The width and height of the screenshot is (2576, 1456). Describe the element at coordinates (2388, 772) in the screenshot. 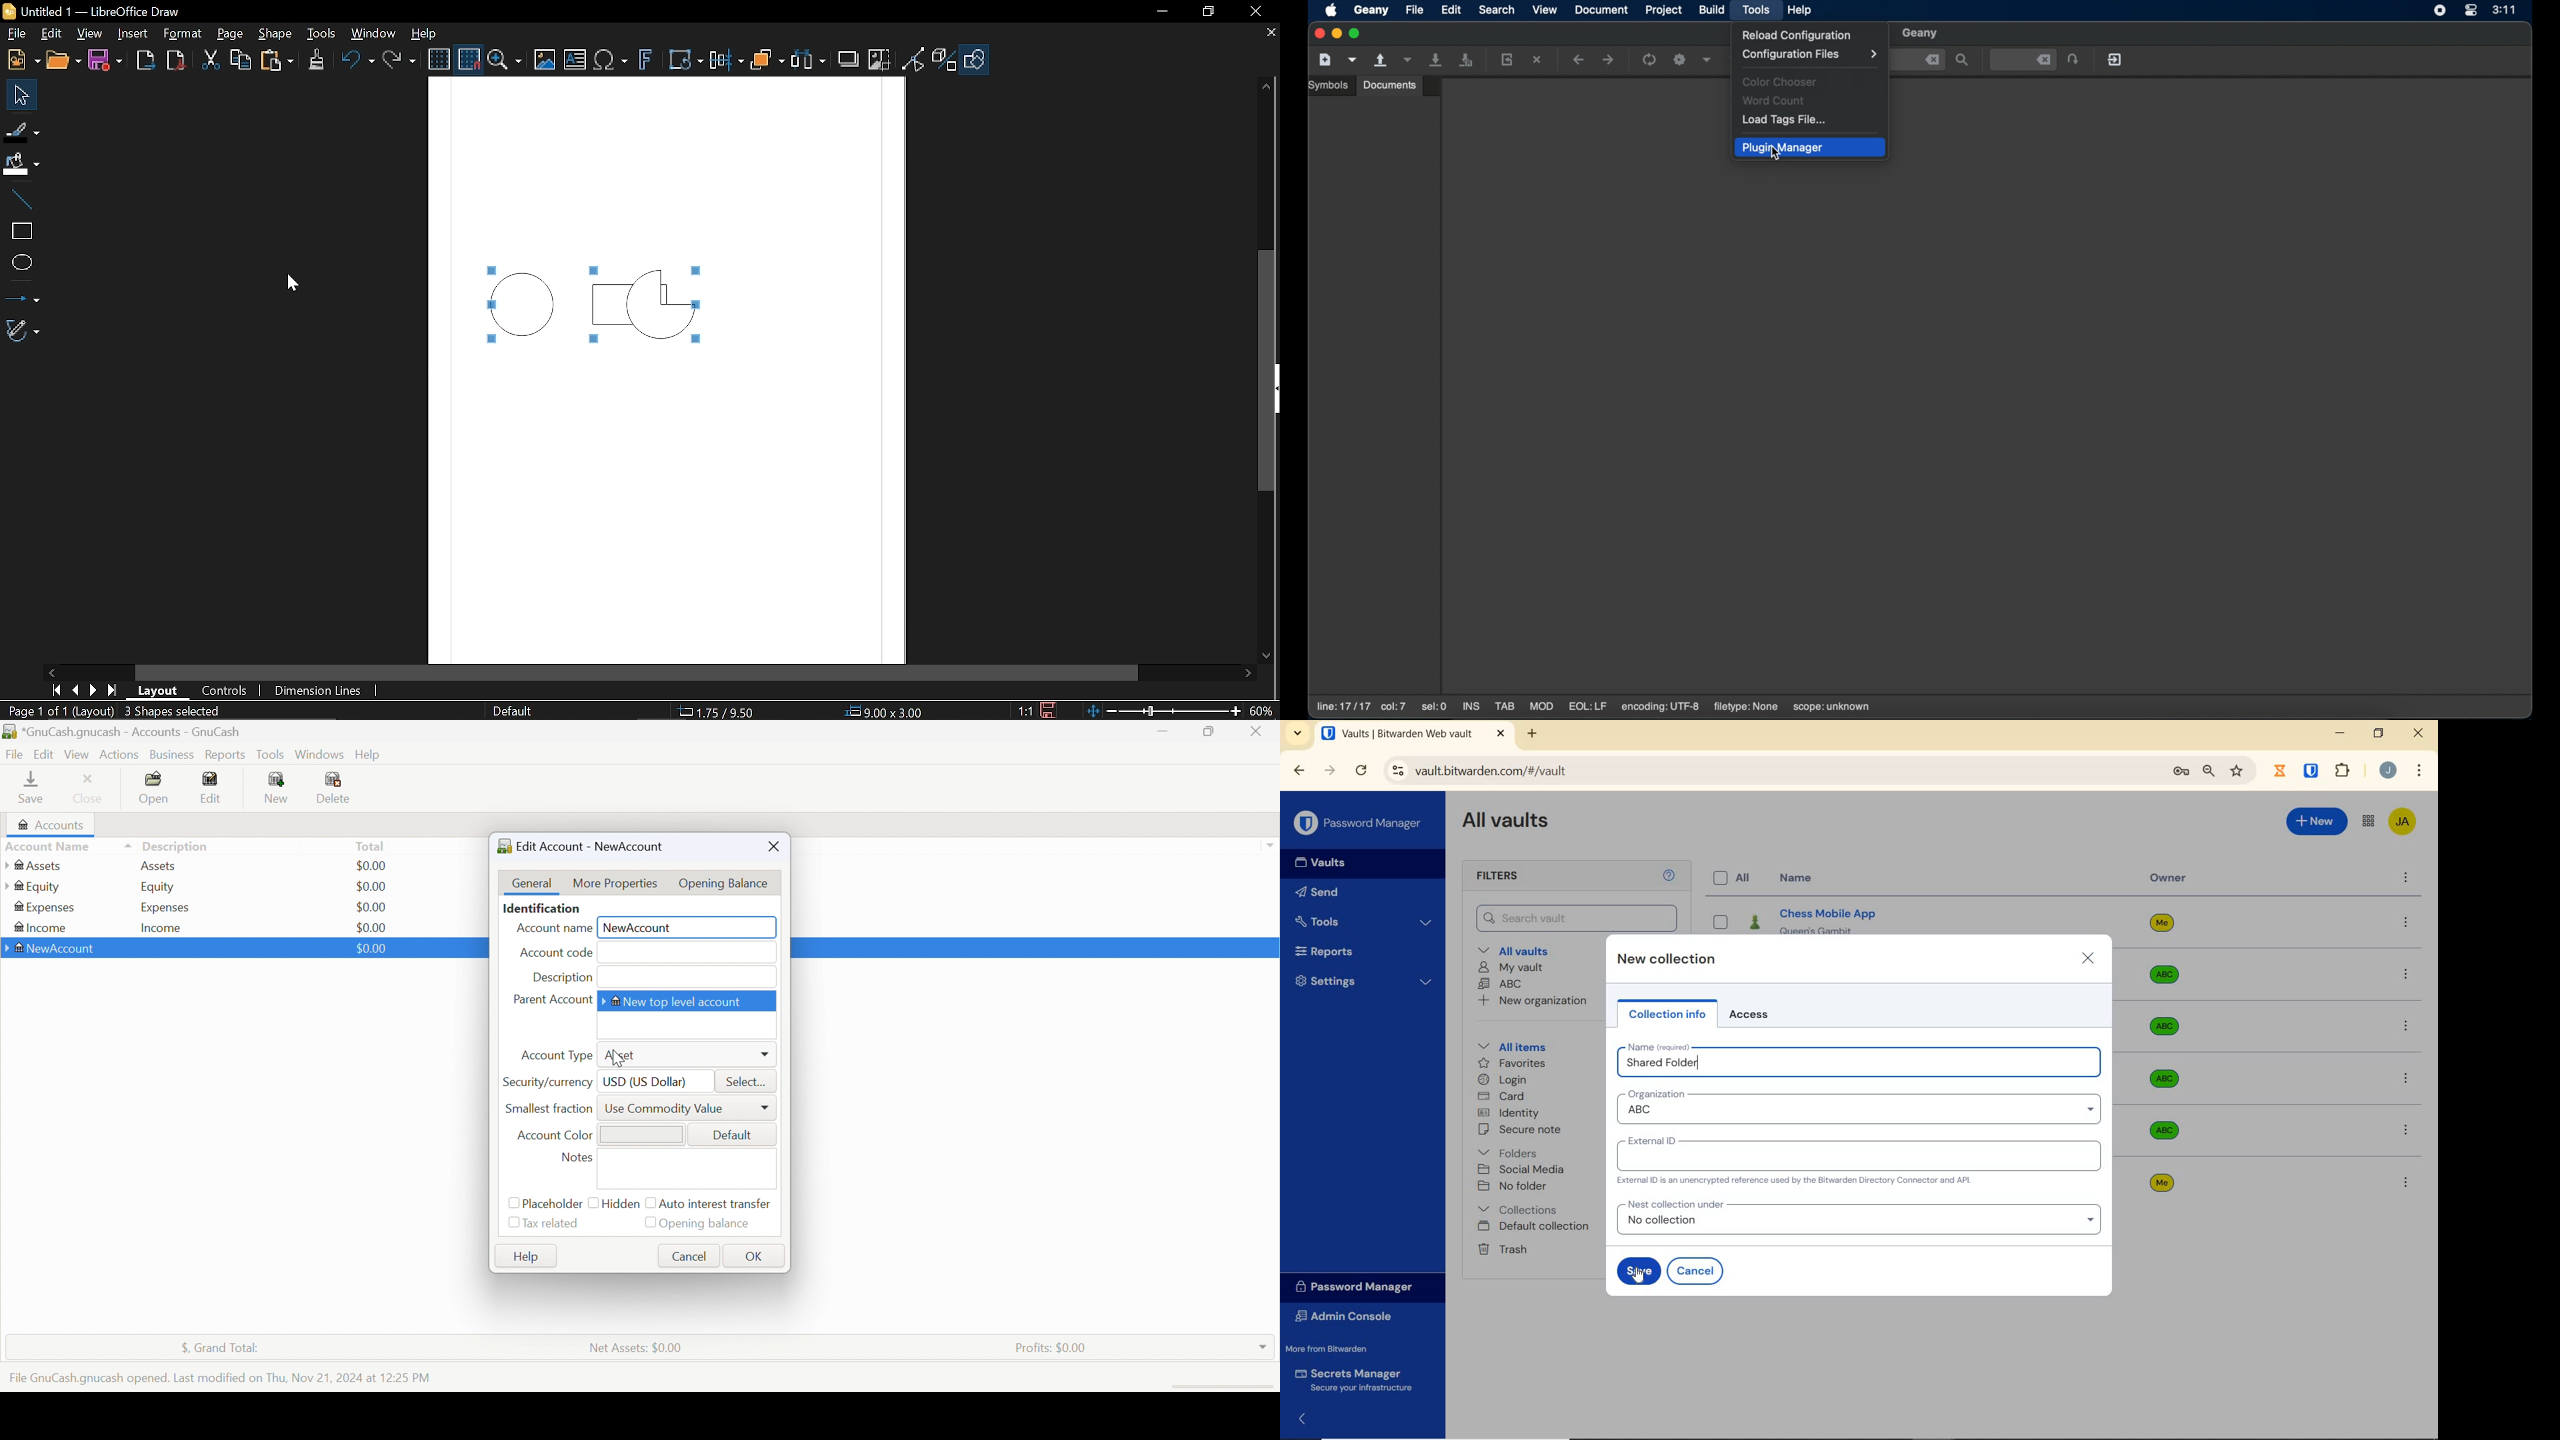

I see `Account` at that location.